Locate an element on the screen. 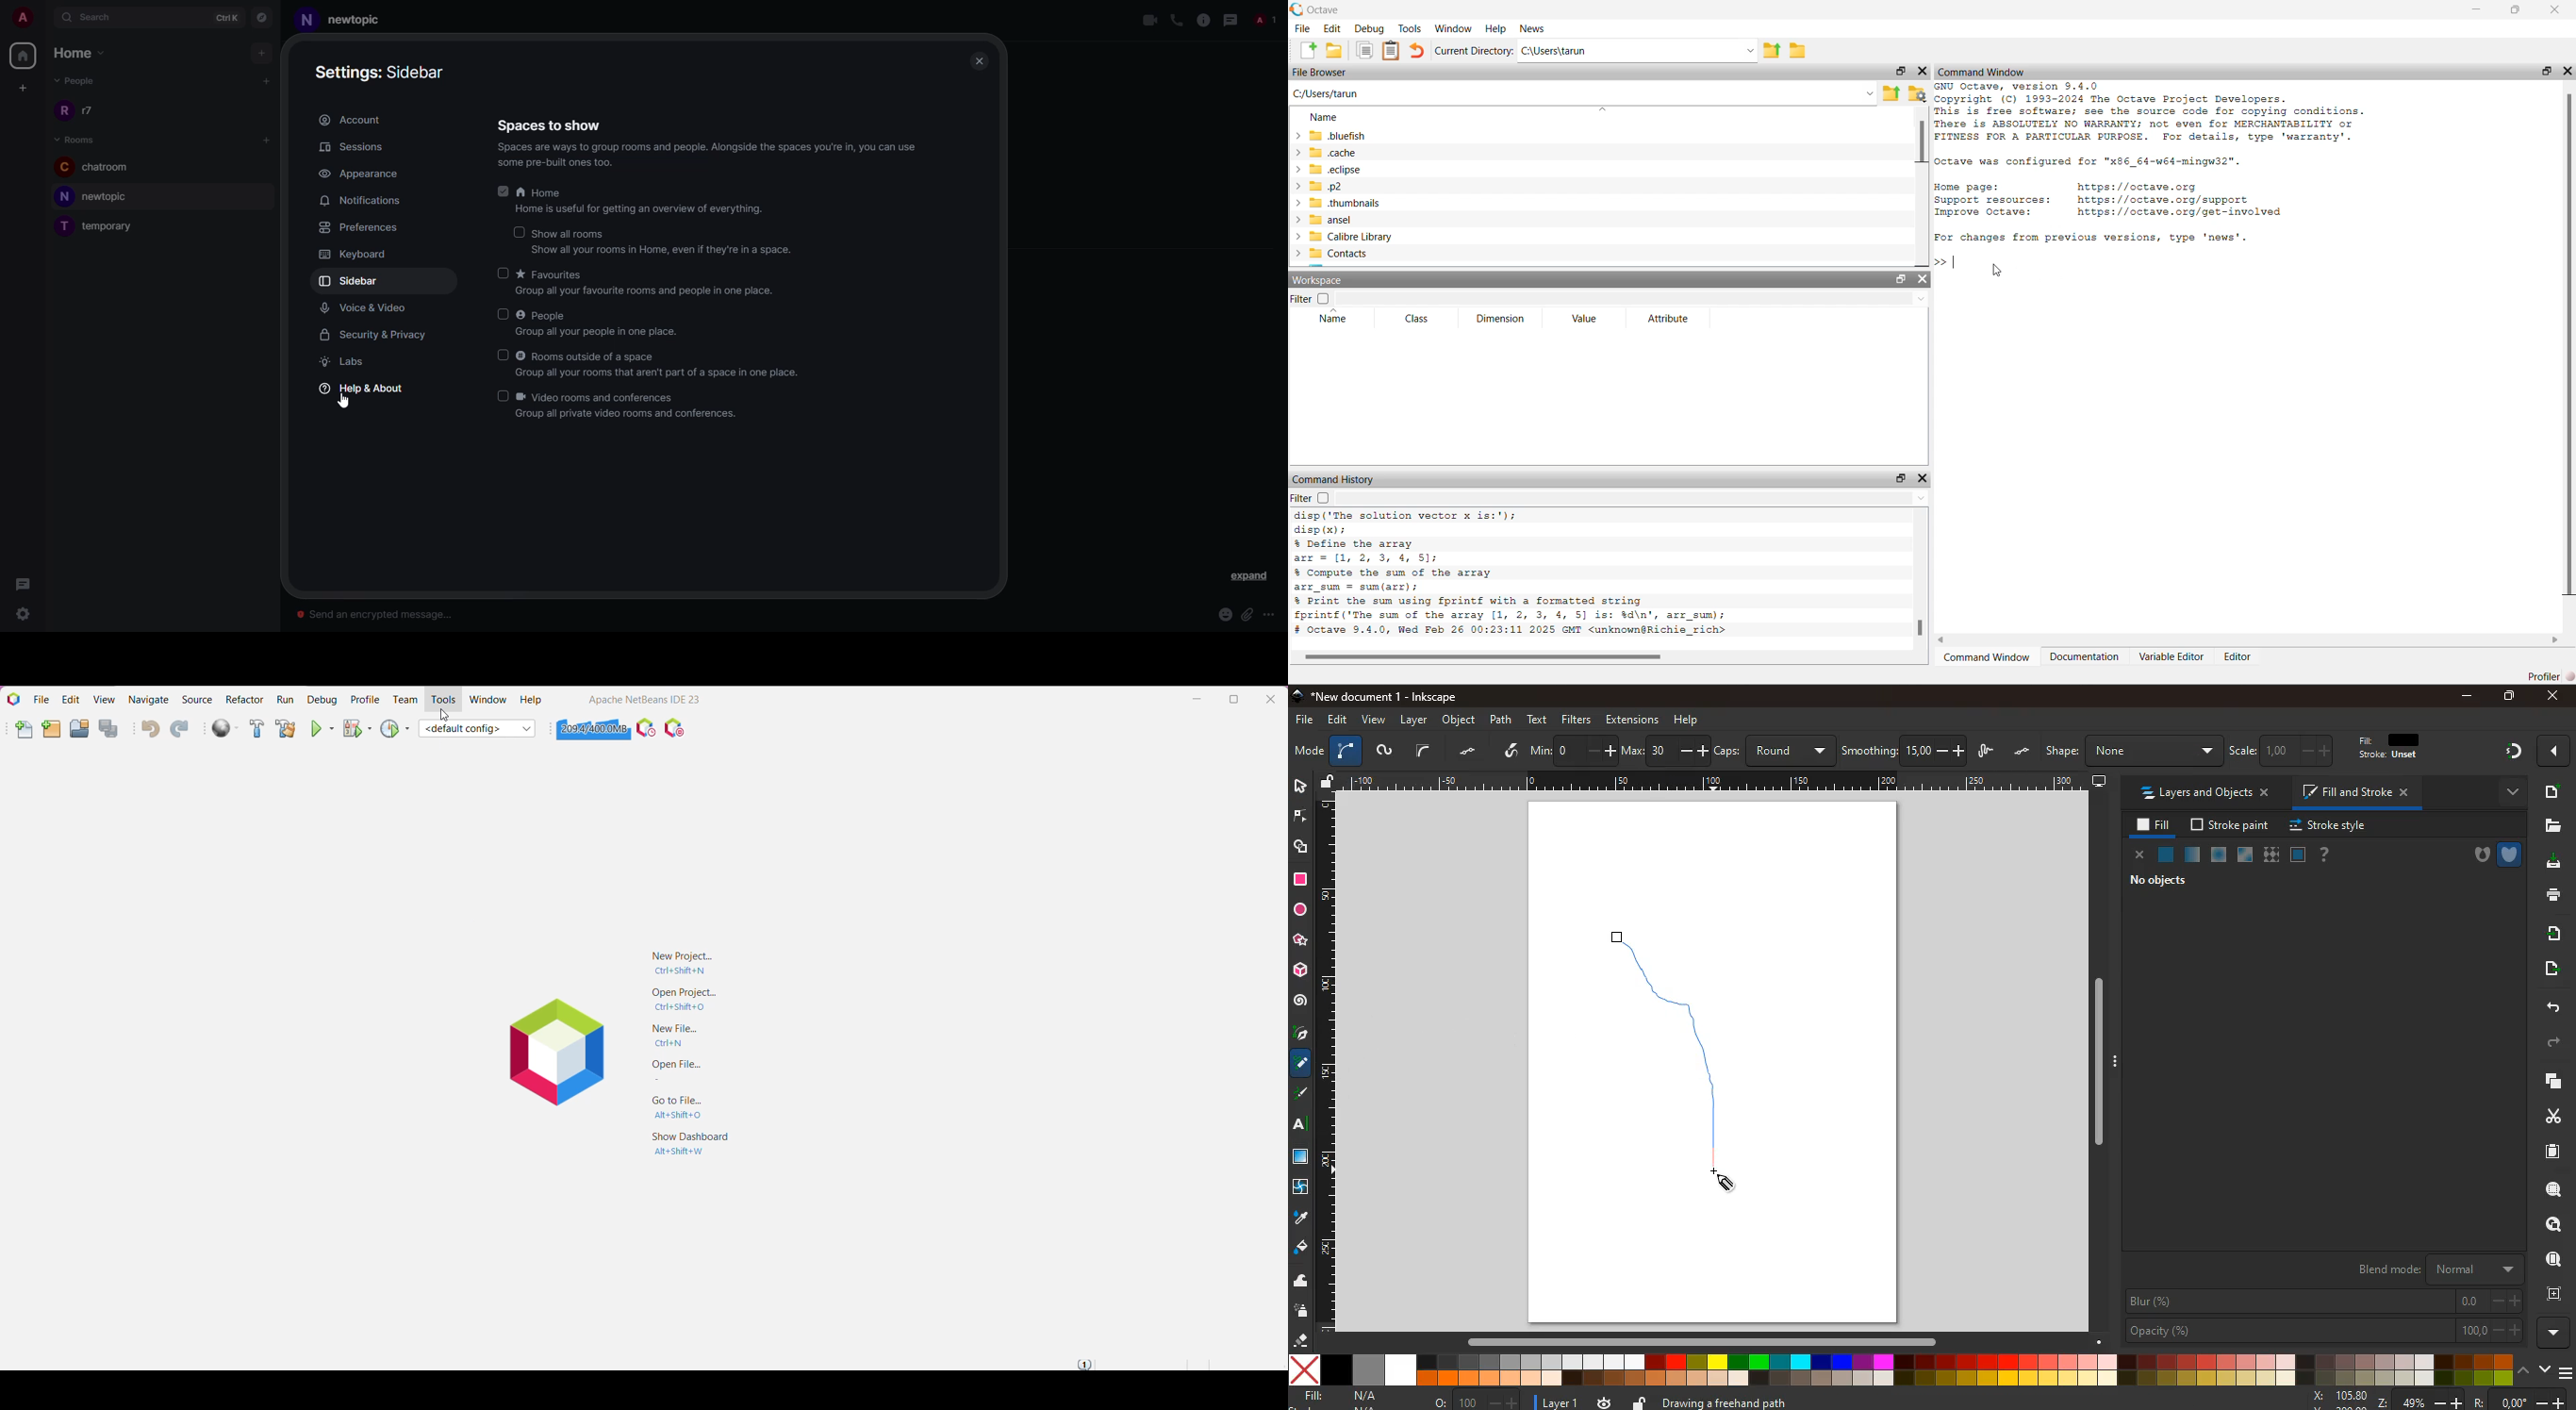 This screenshot has height=1428, width=2576. Documentation is located at coordinates (2085, 658).